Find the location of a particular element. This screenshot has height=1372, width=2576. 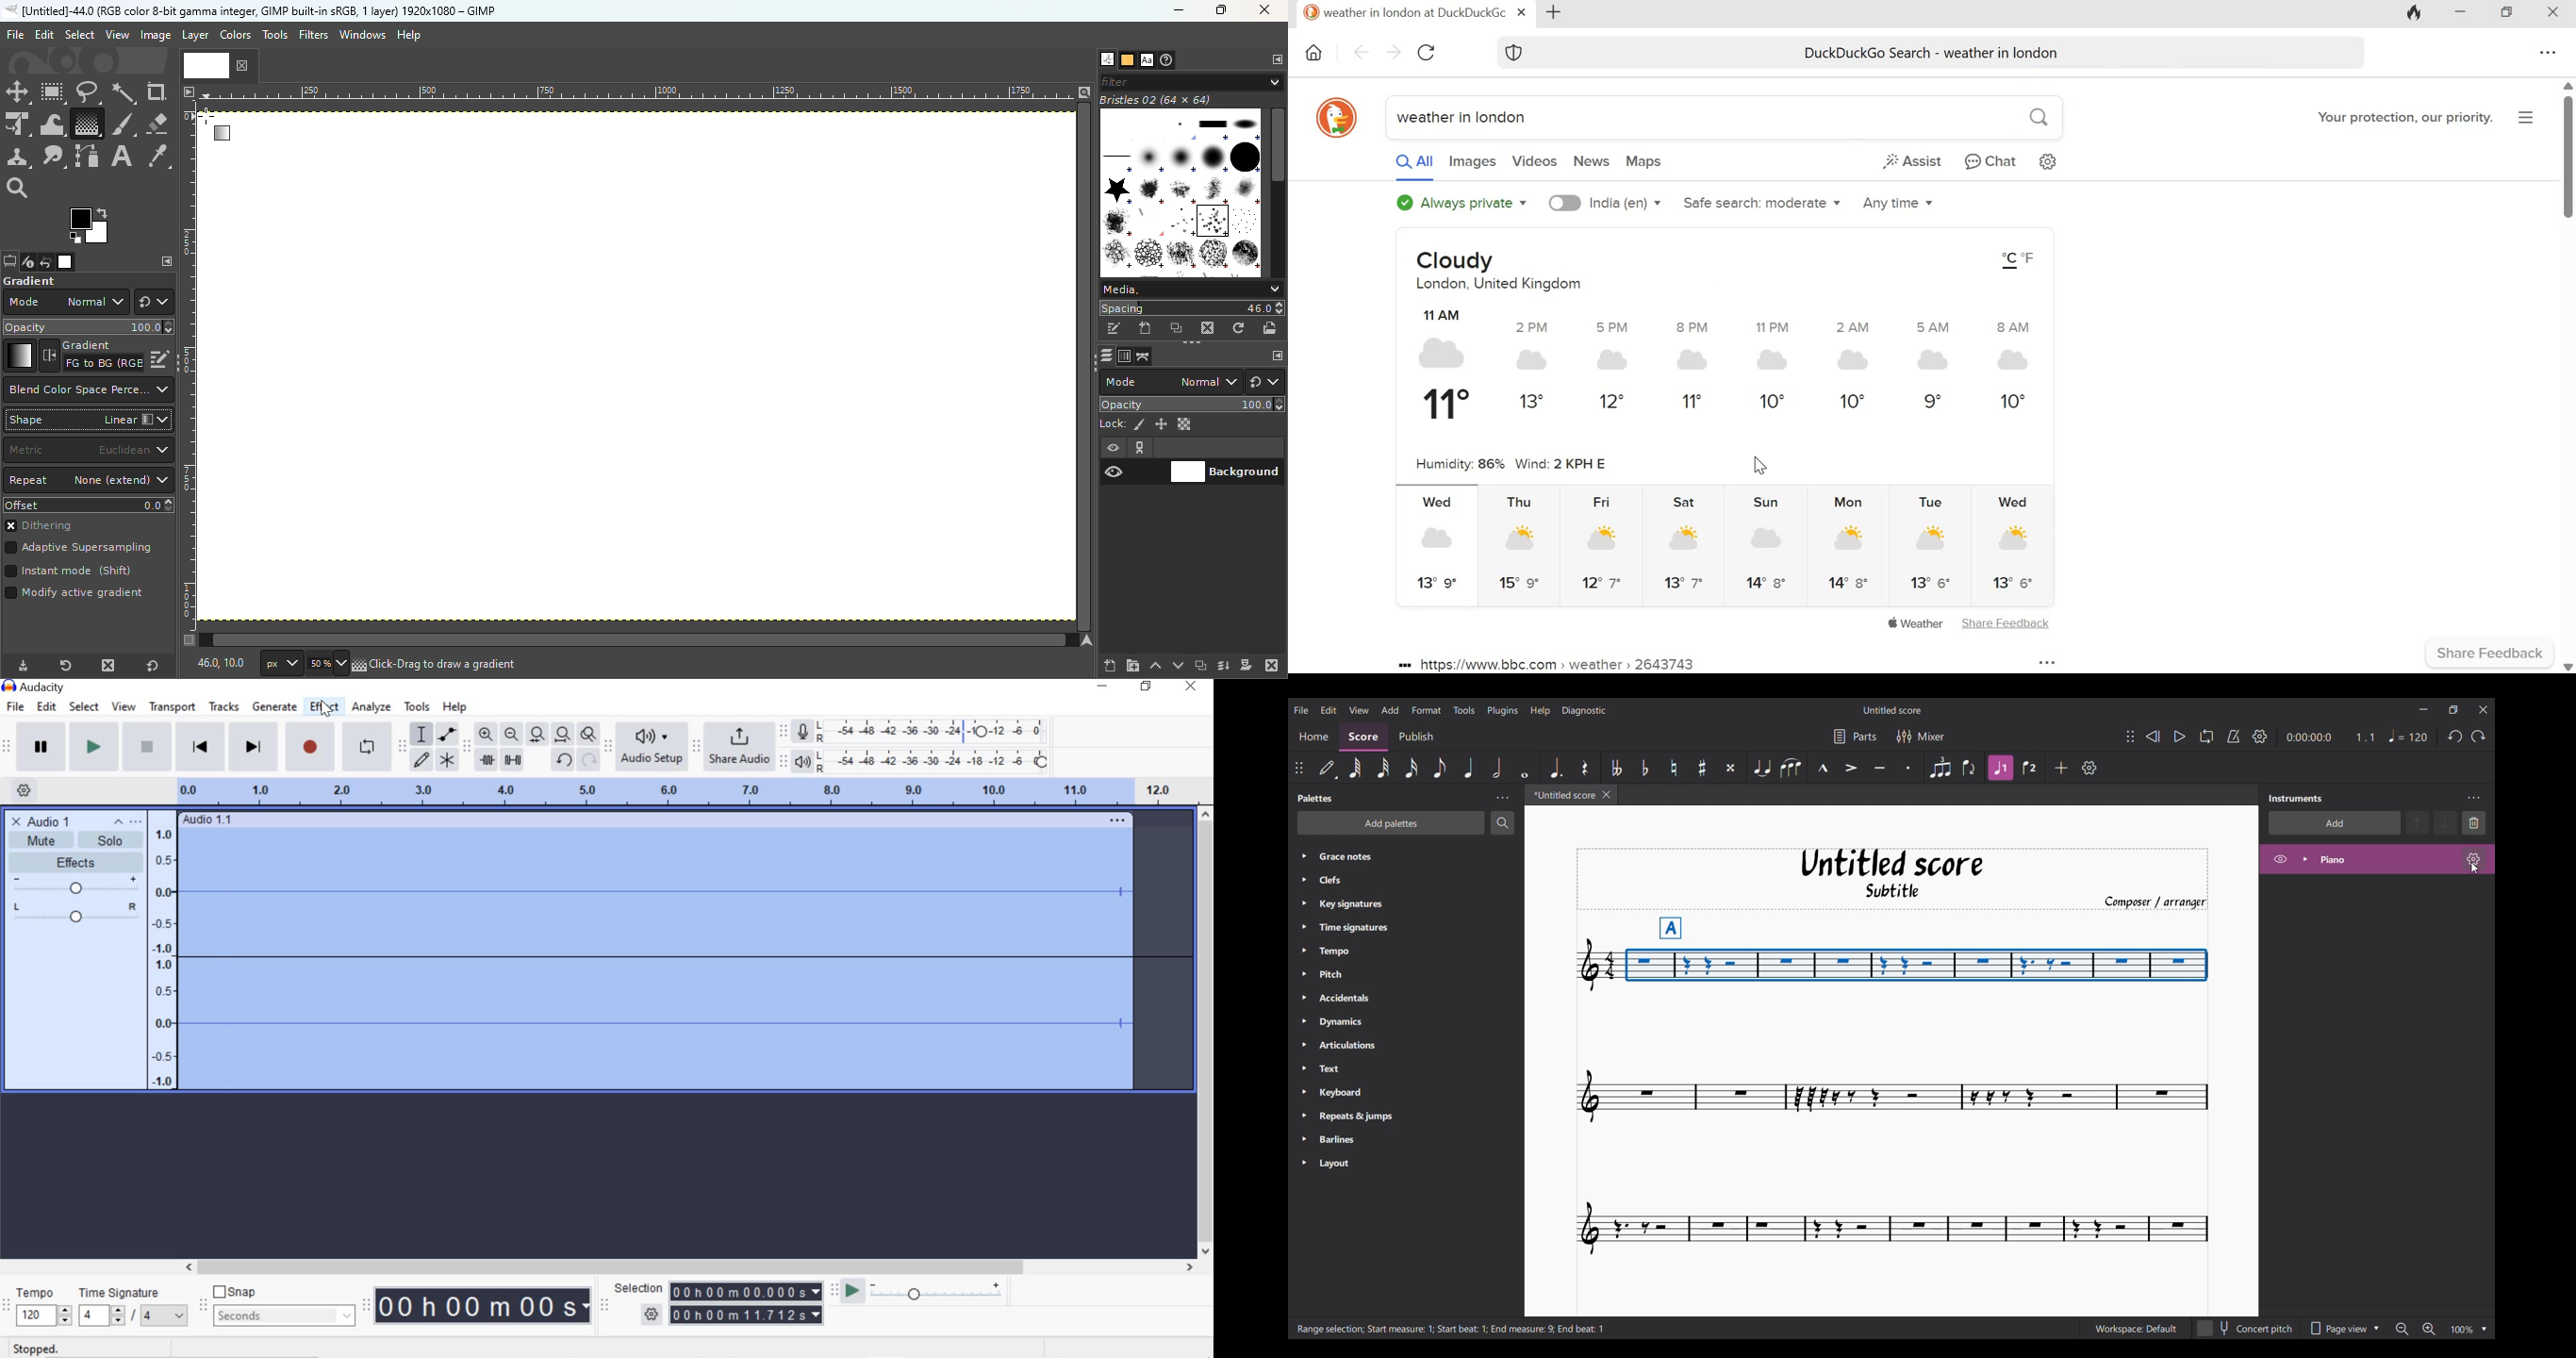

Maximize is located at coordinates (1226, 10).